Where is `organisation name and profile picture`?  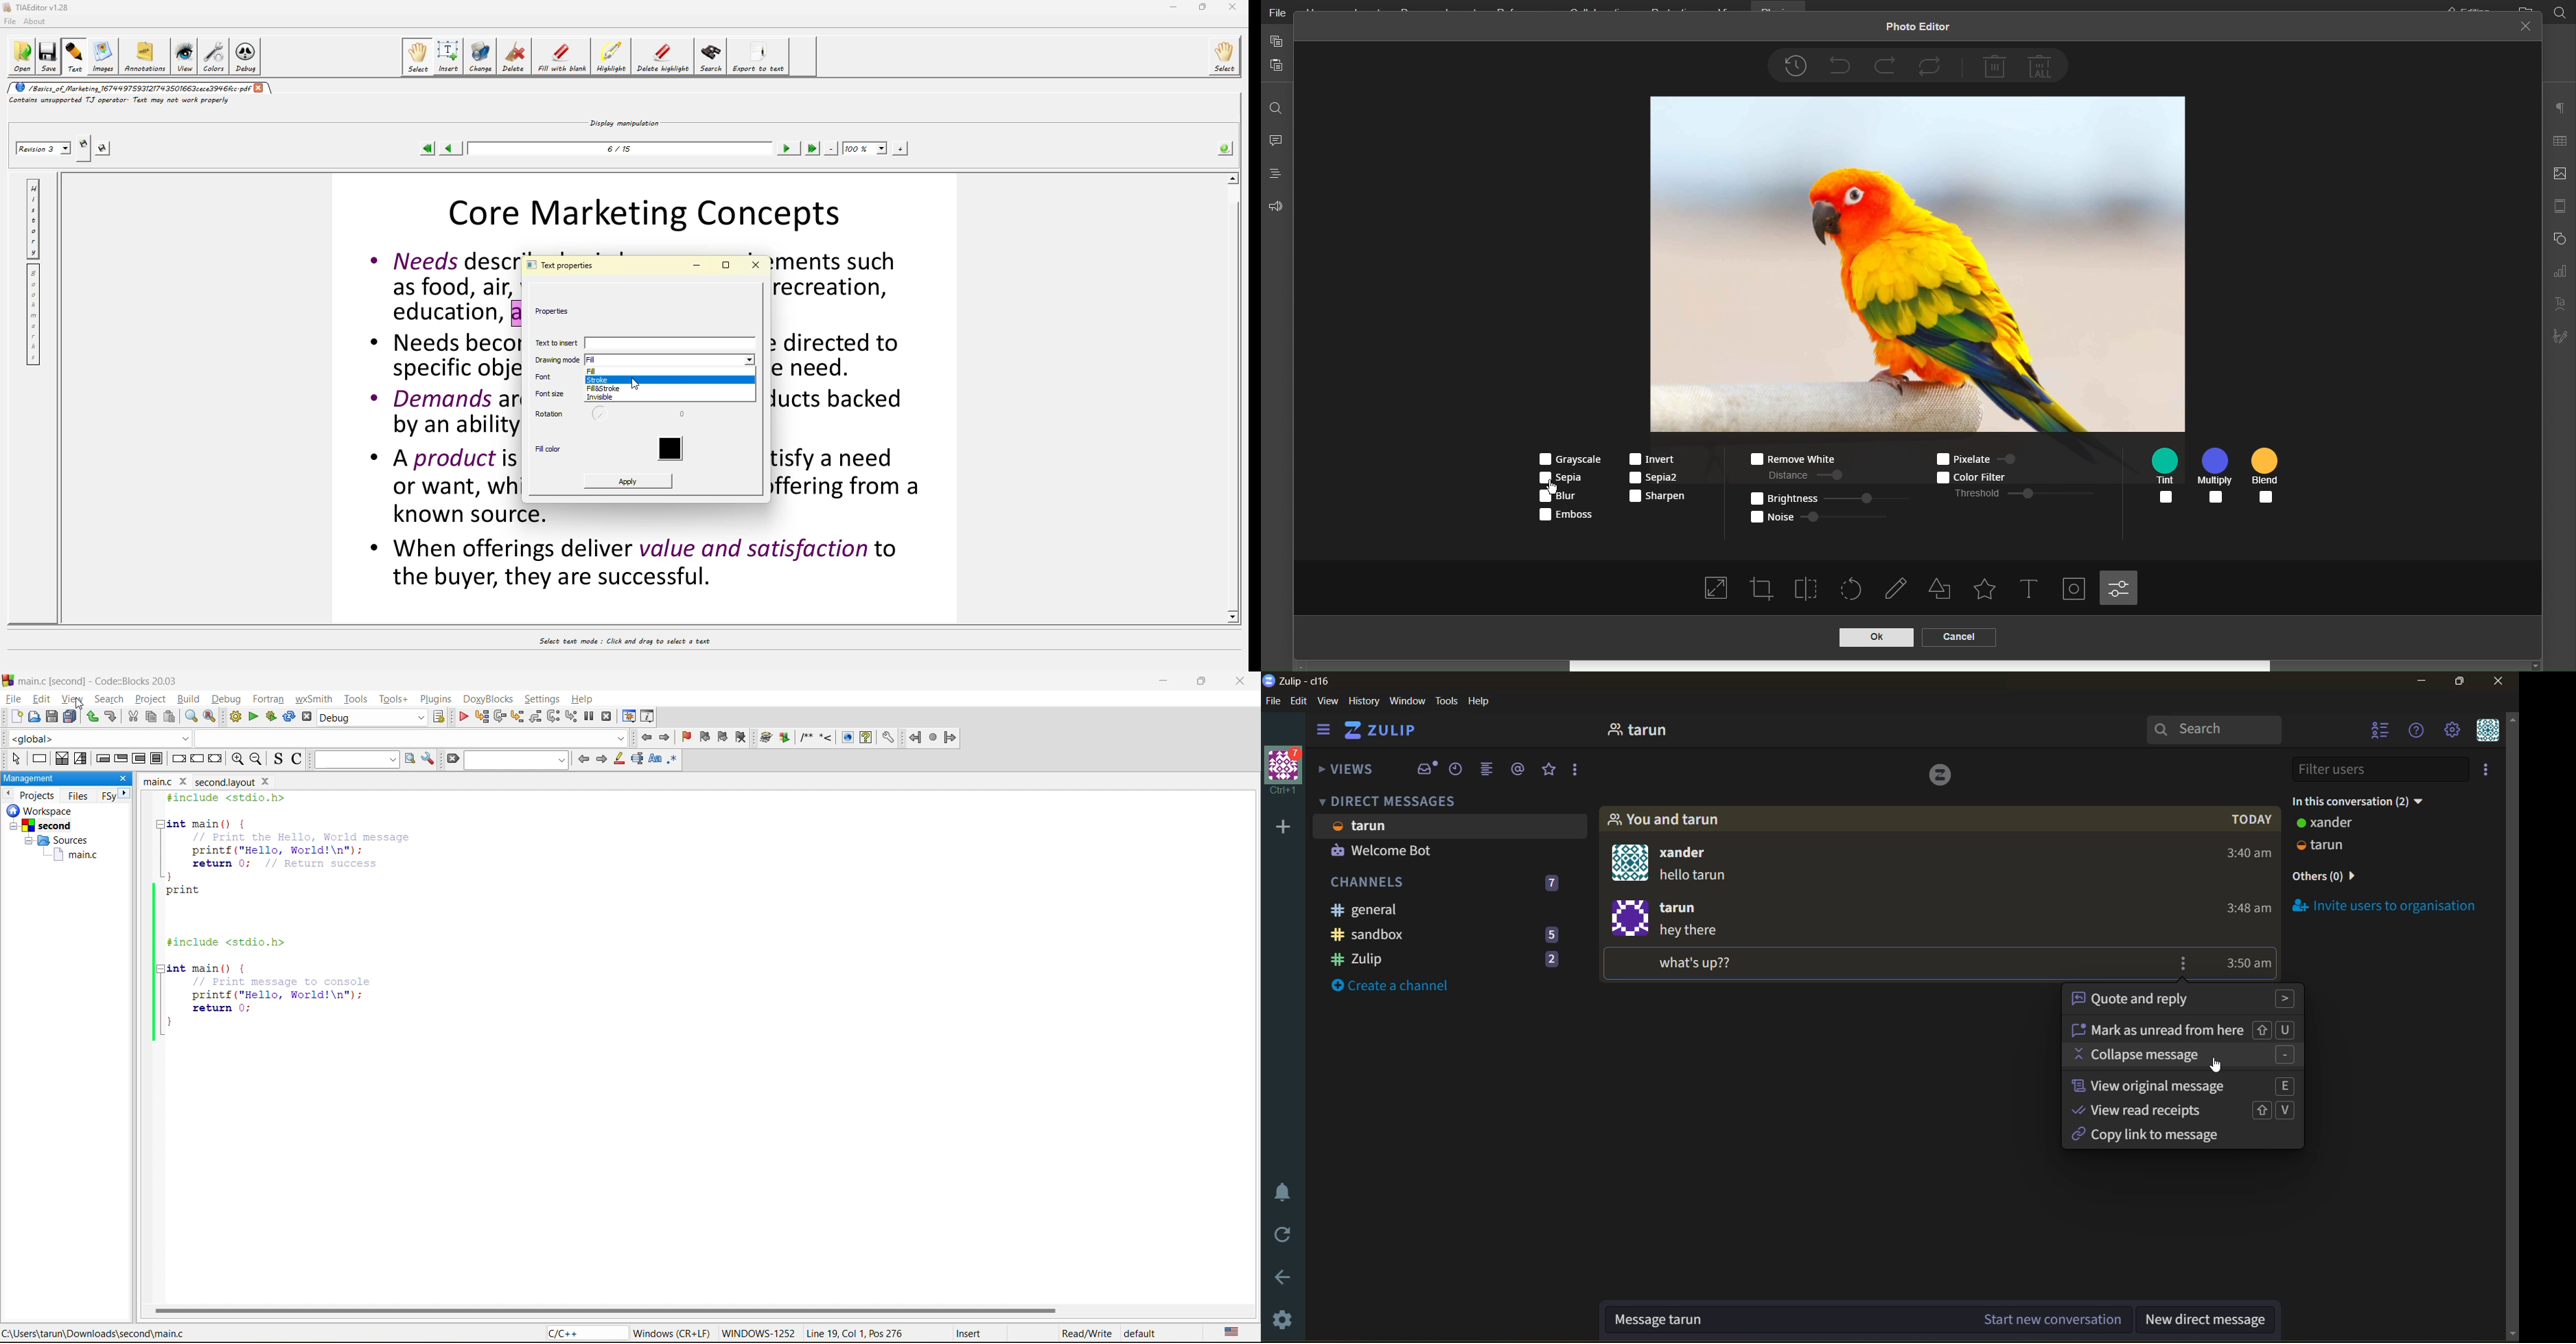 organisation name and profile picture is located at coordinates (1286, 769).